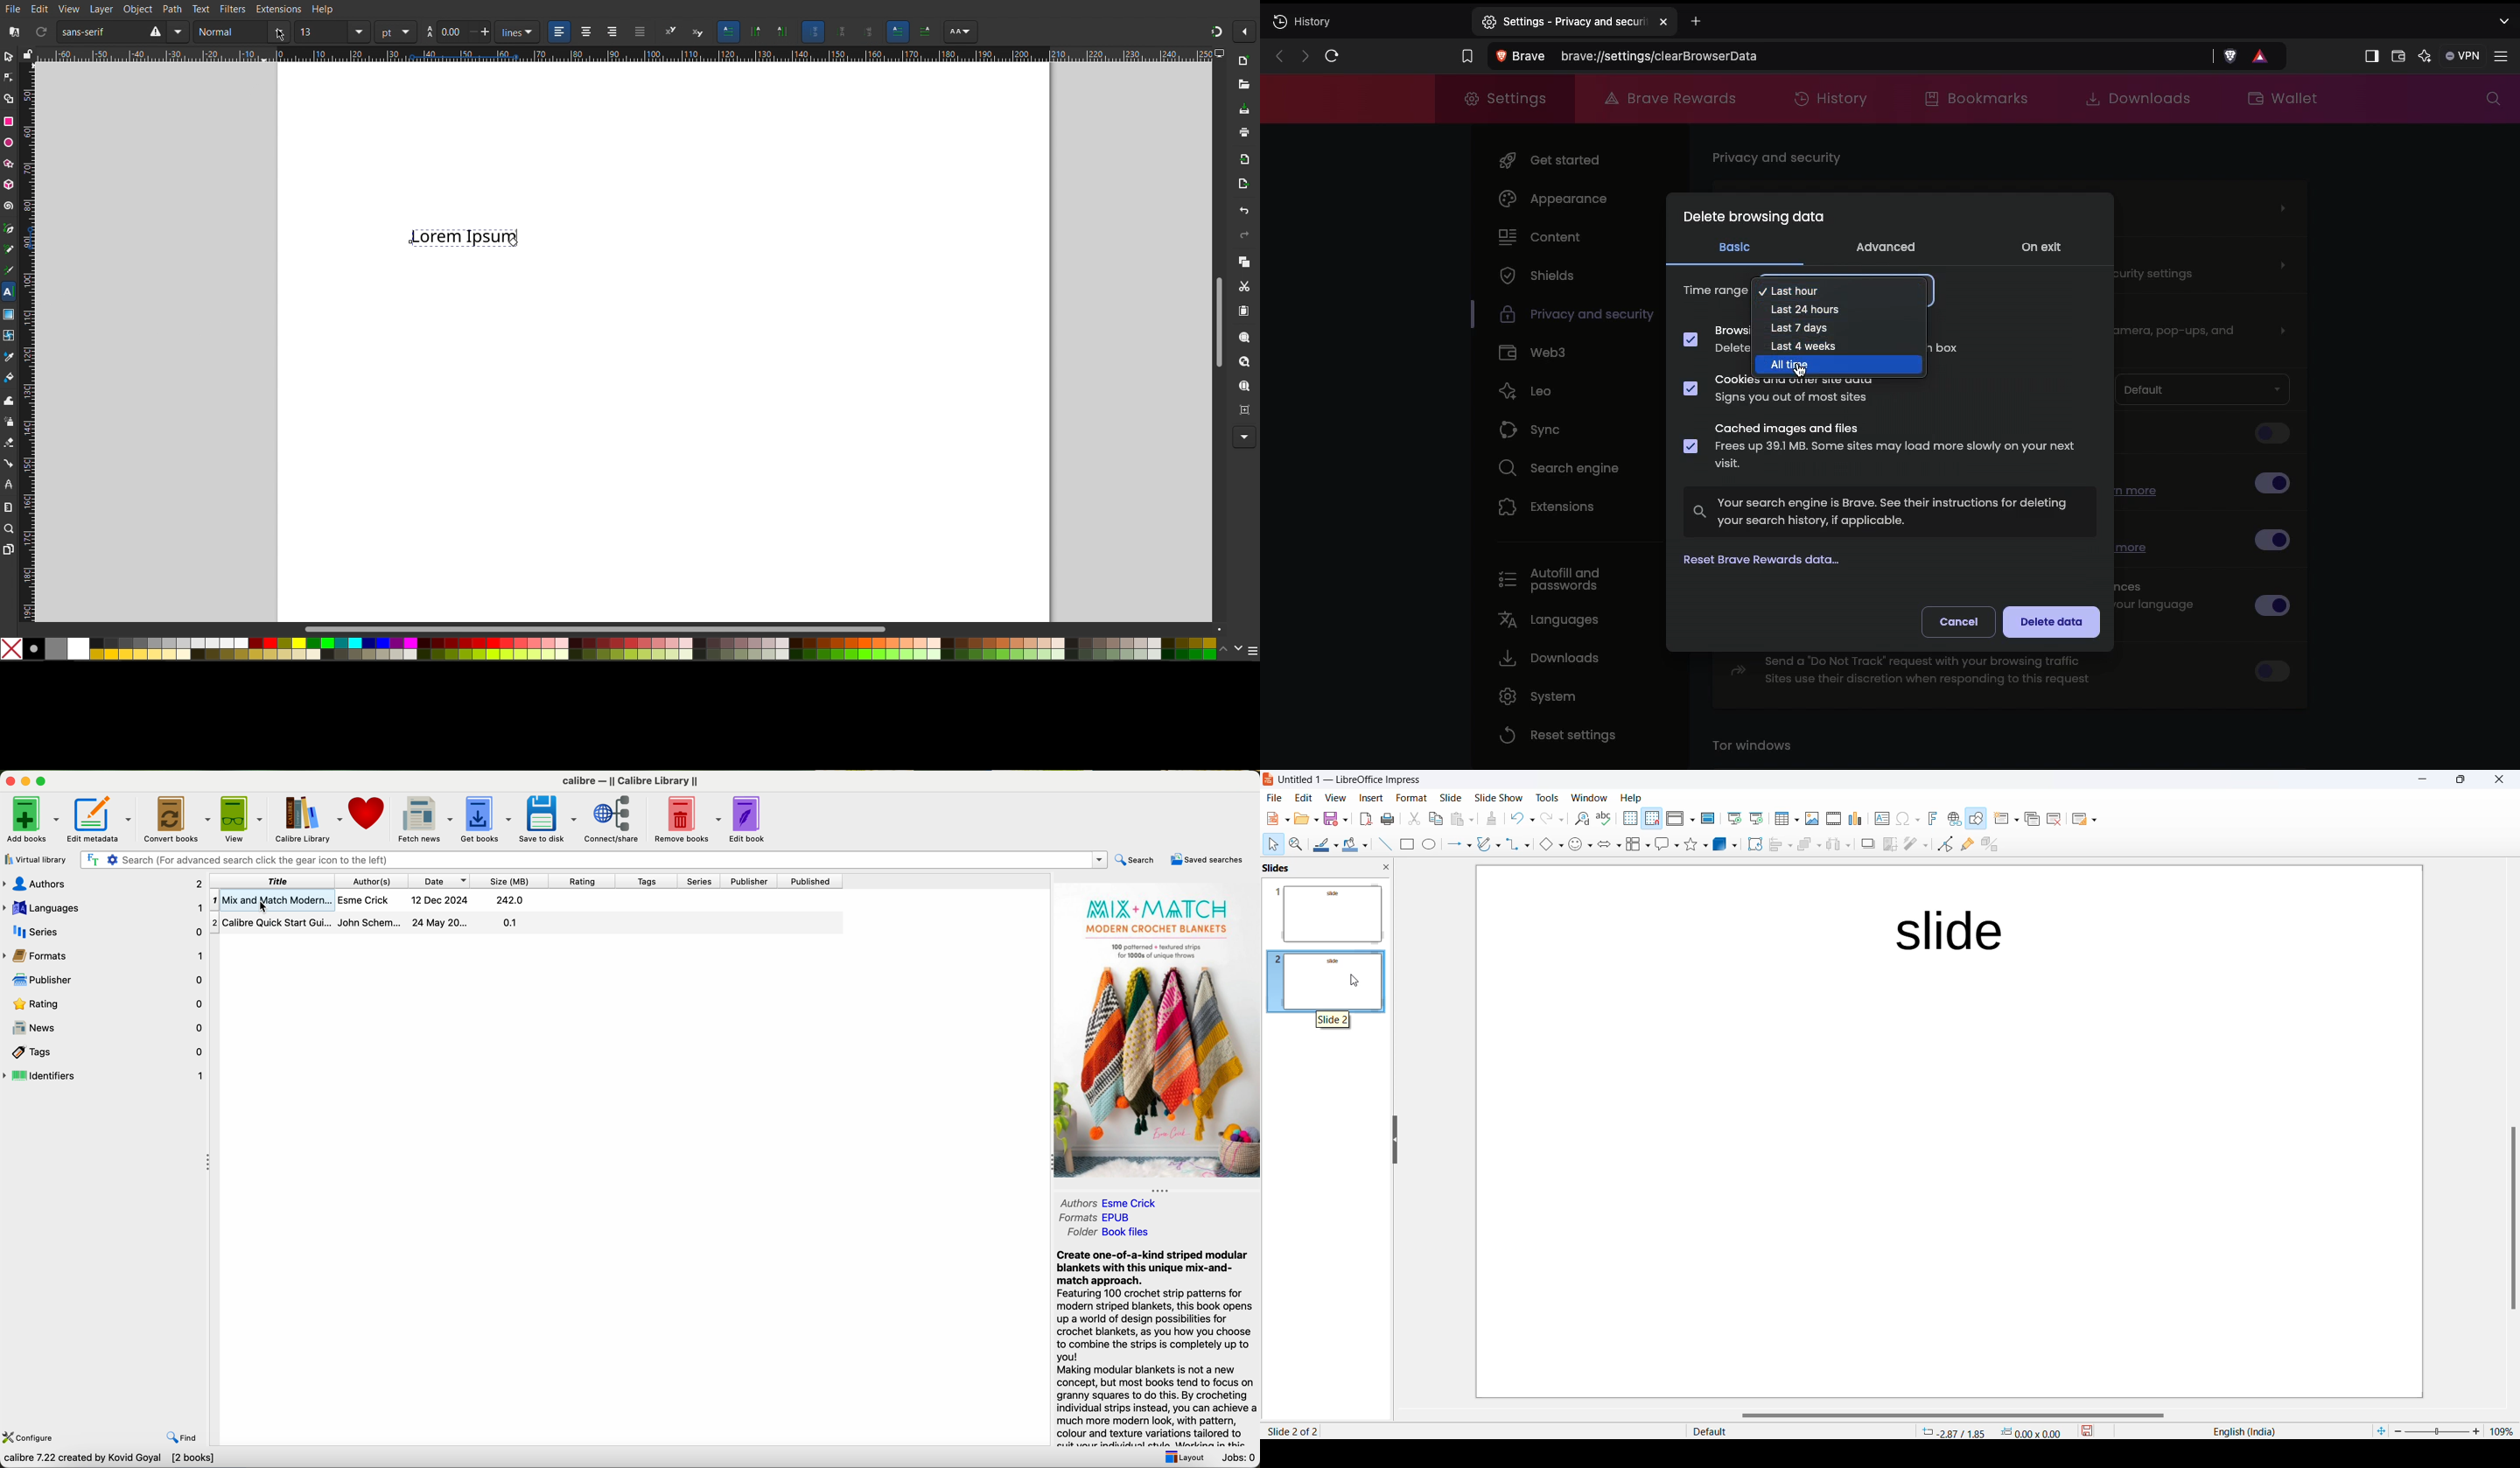 The image size is (2520, 1484). I want to click on Snapping, so click(1216, 29).